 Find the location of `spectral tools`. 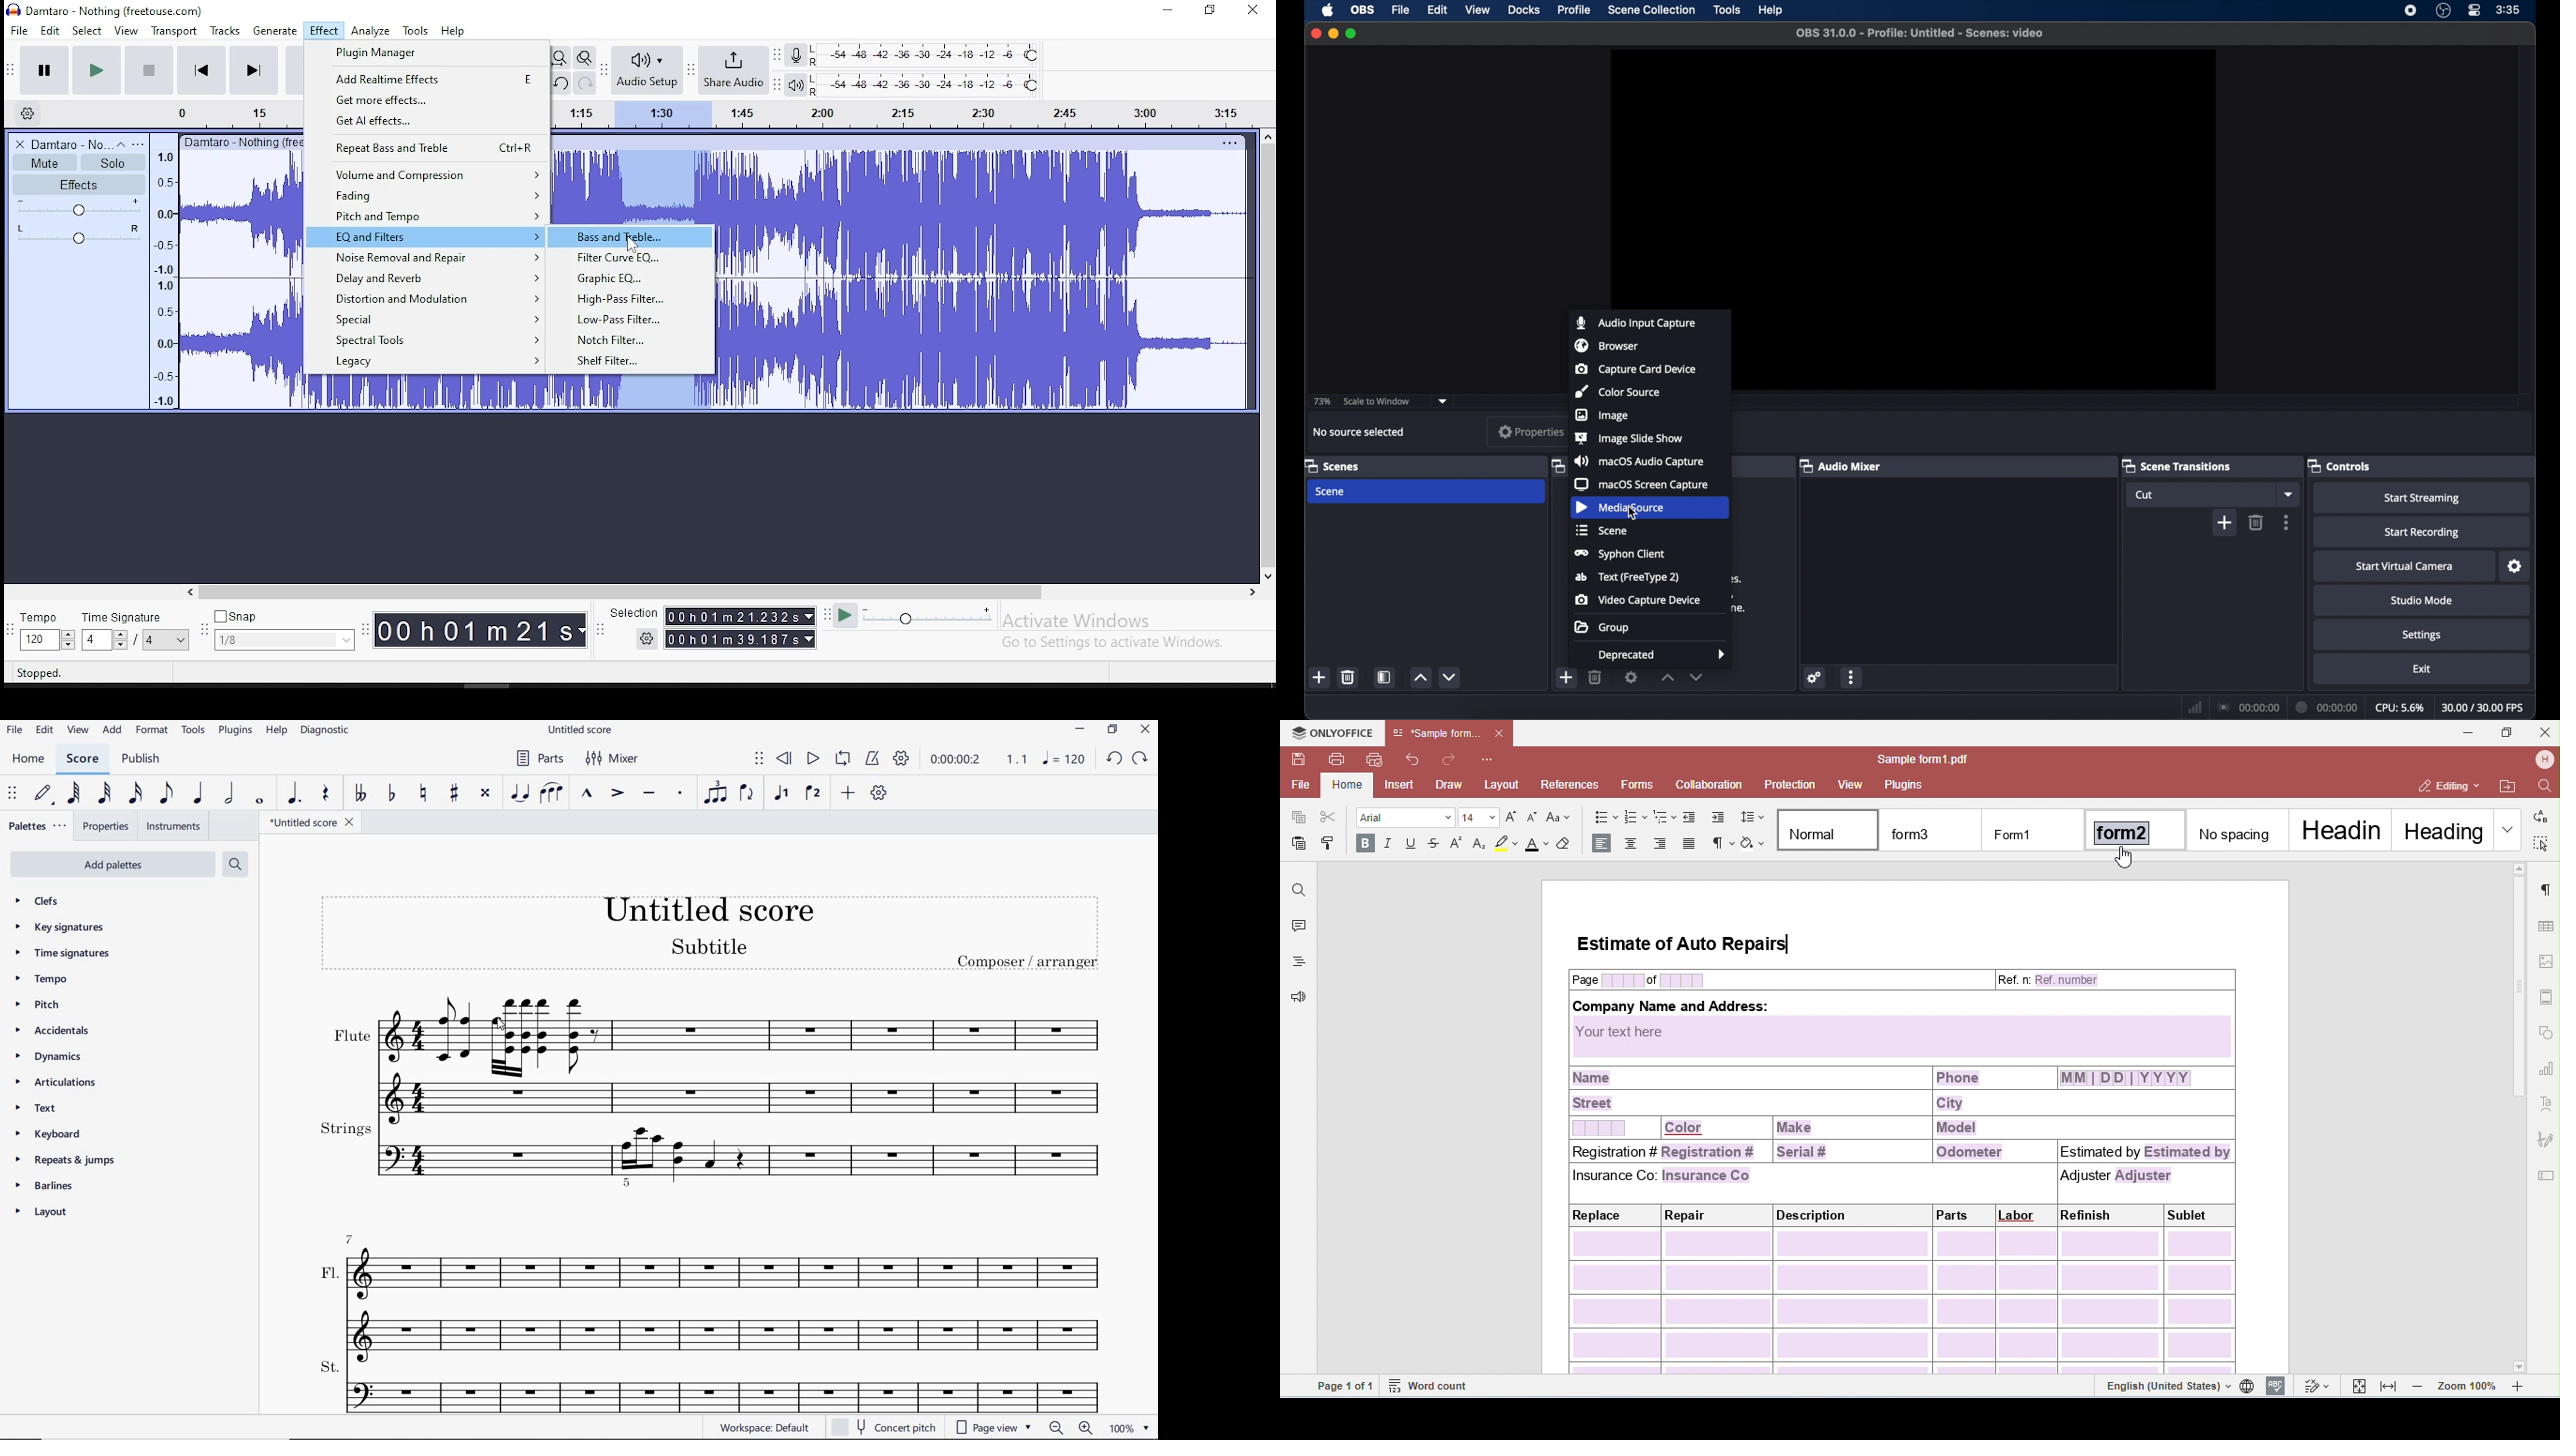

spectral tools is located at coordinates (423, 341).